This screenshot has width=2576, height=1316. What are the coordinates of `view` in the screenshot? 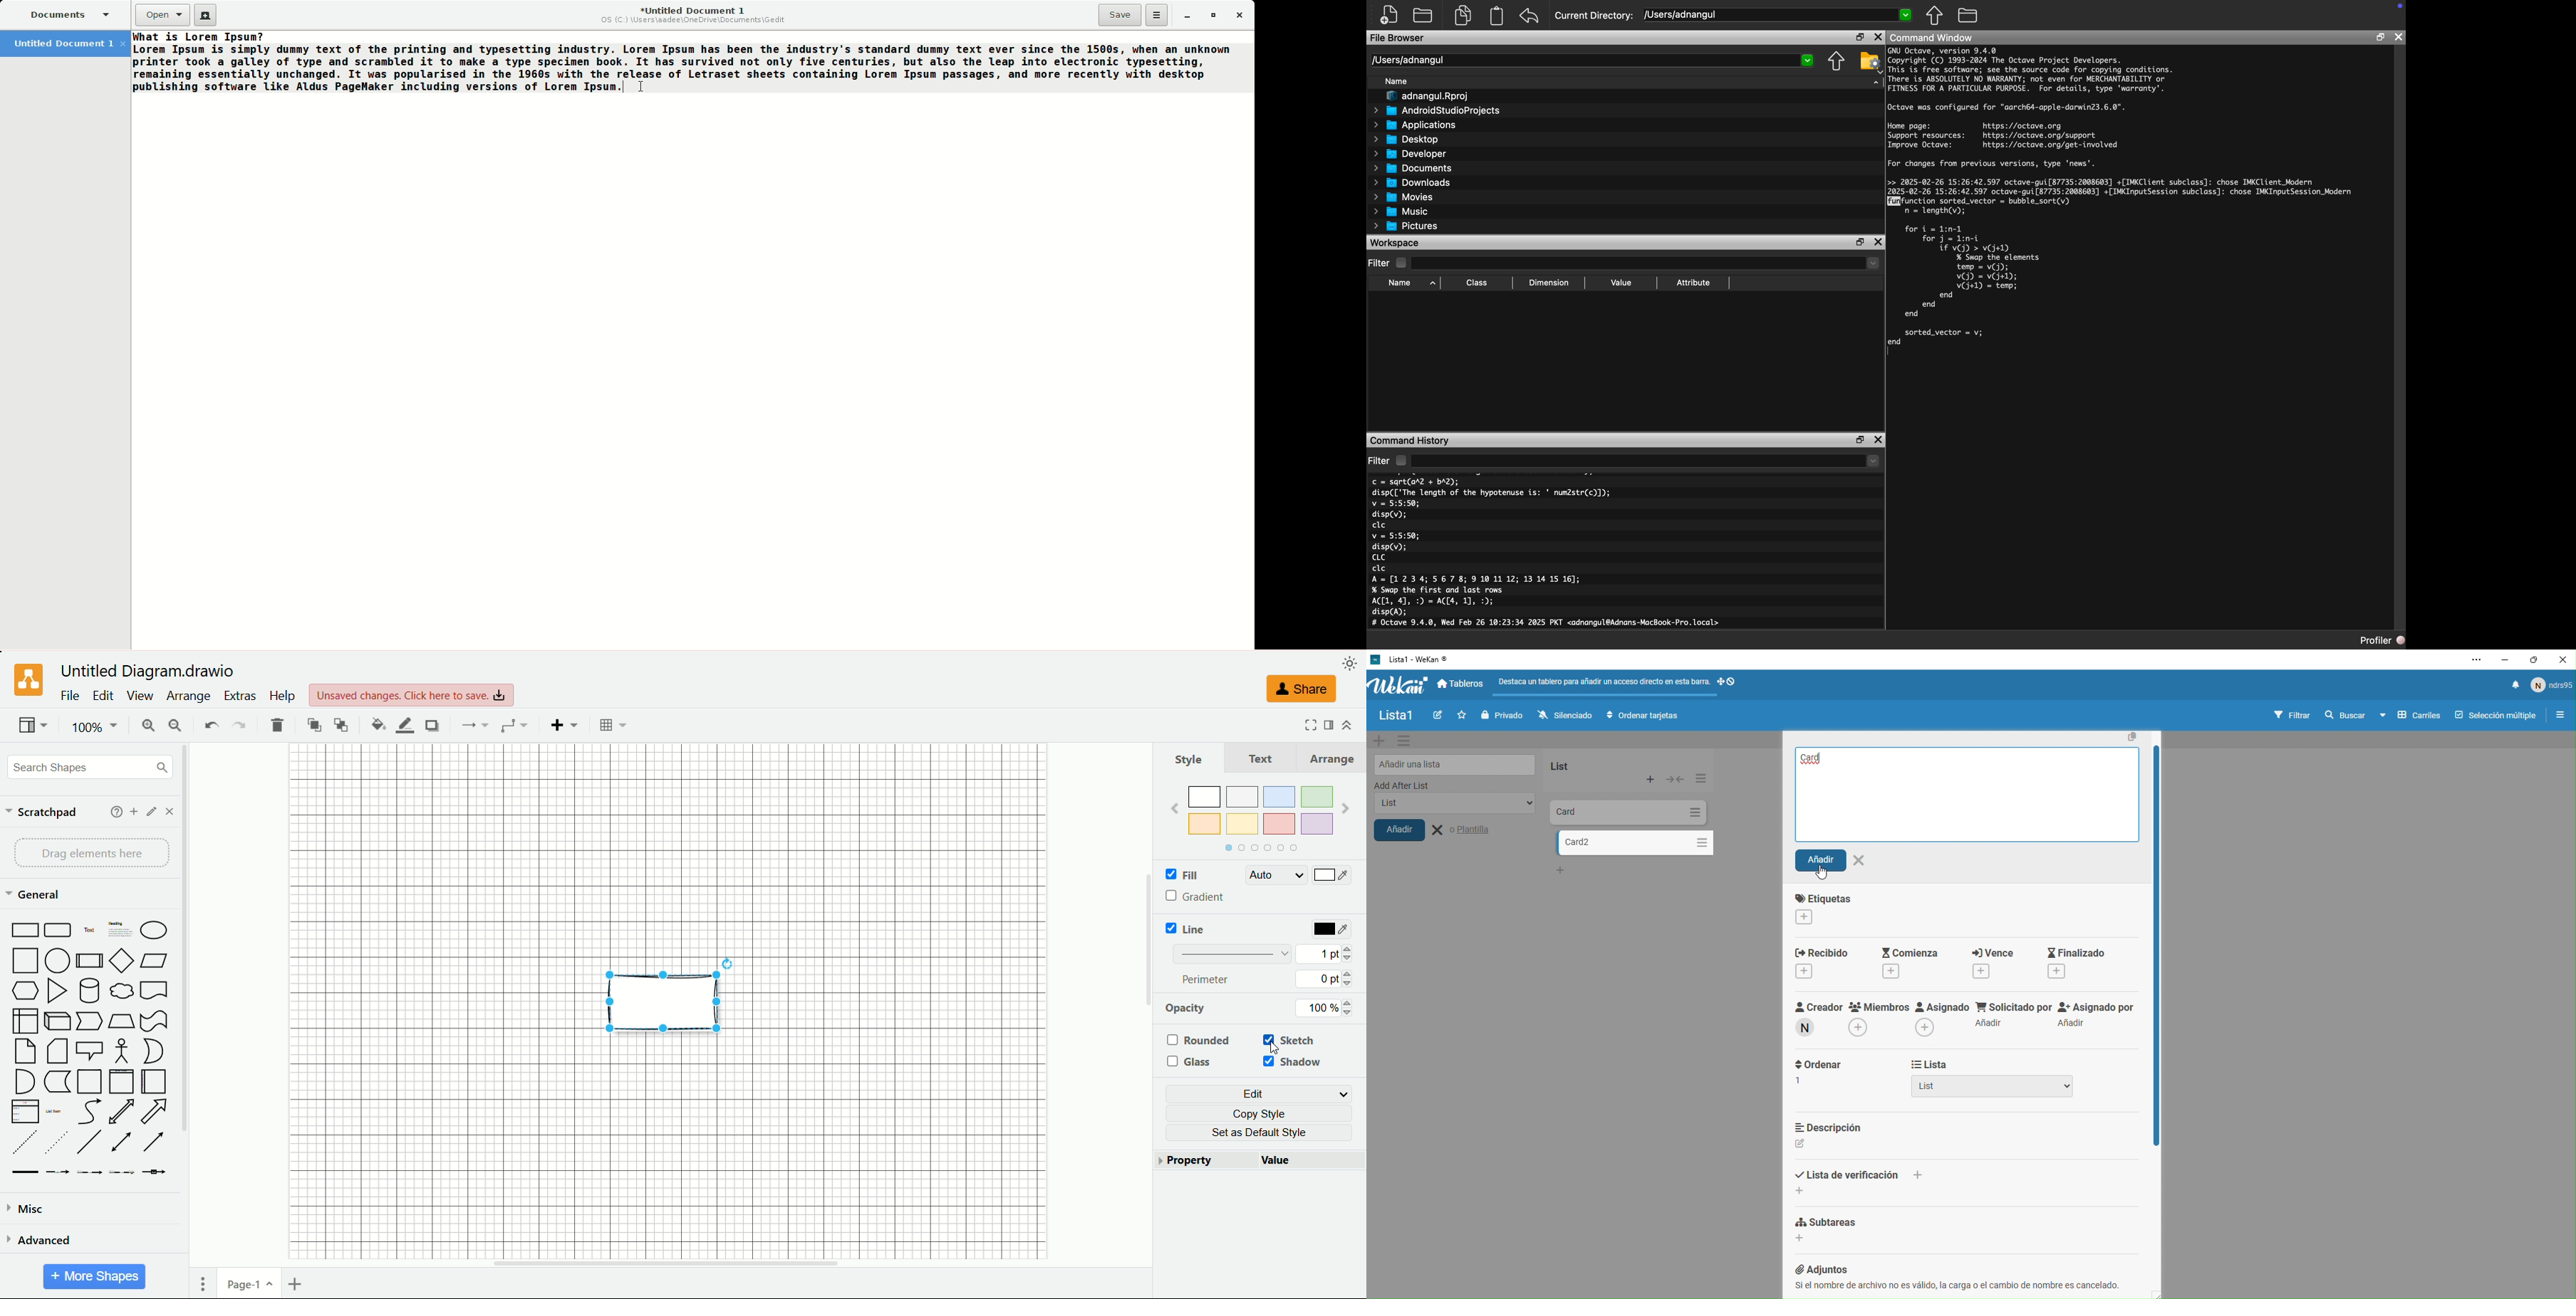 It's located at (33, 726).